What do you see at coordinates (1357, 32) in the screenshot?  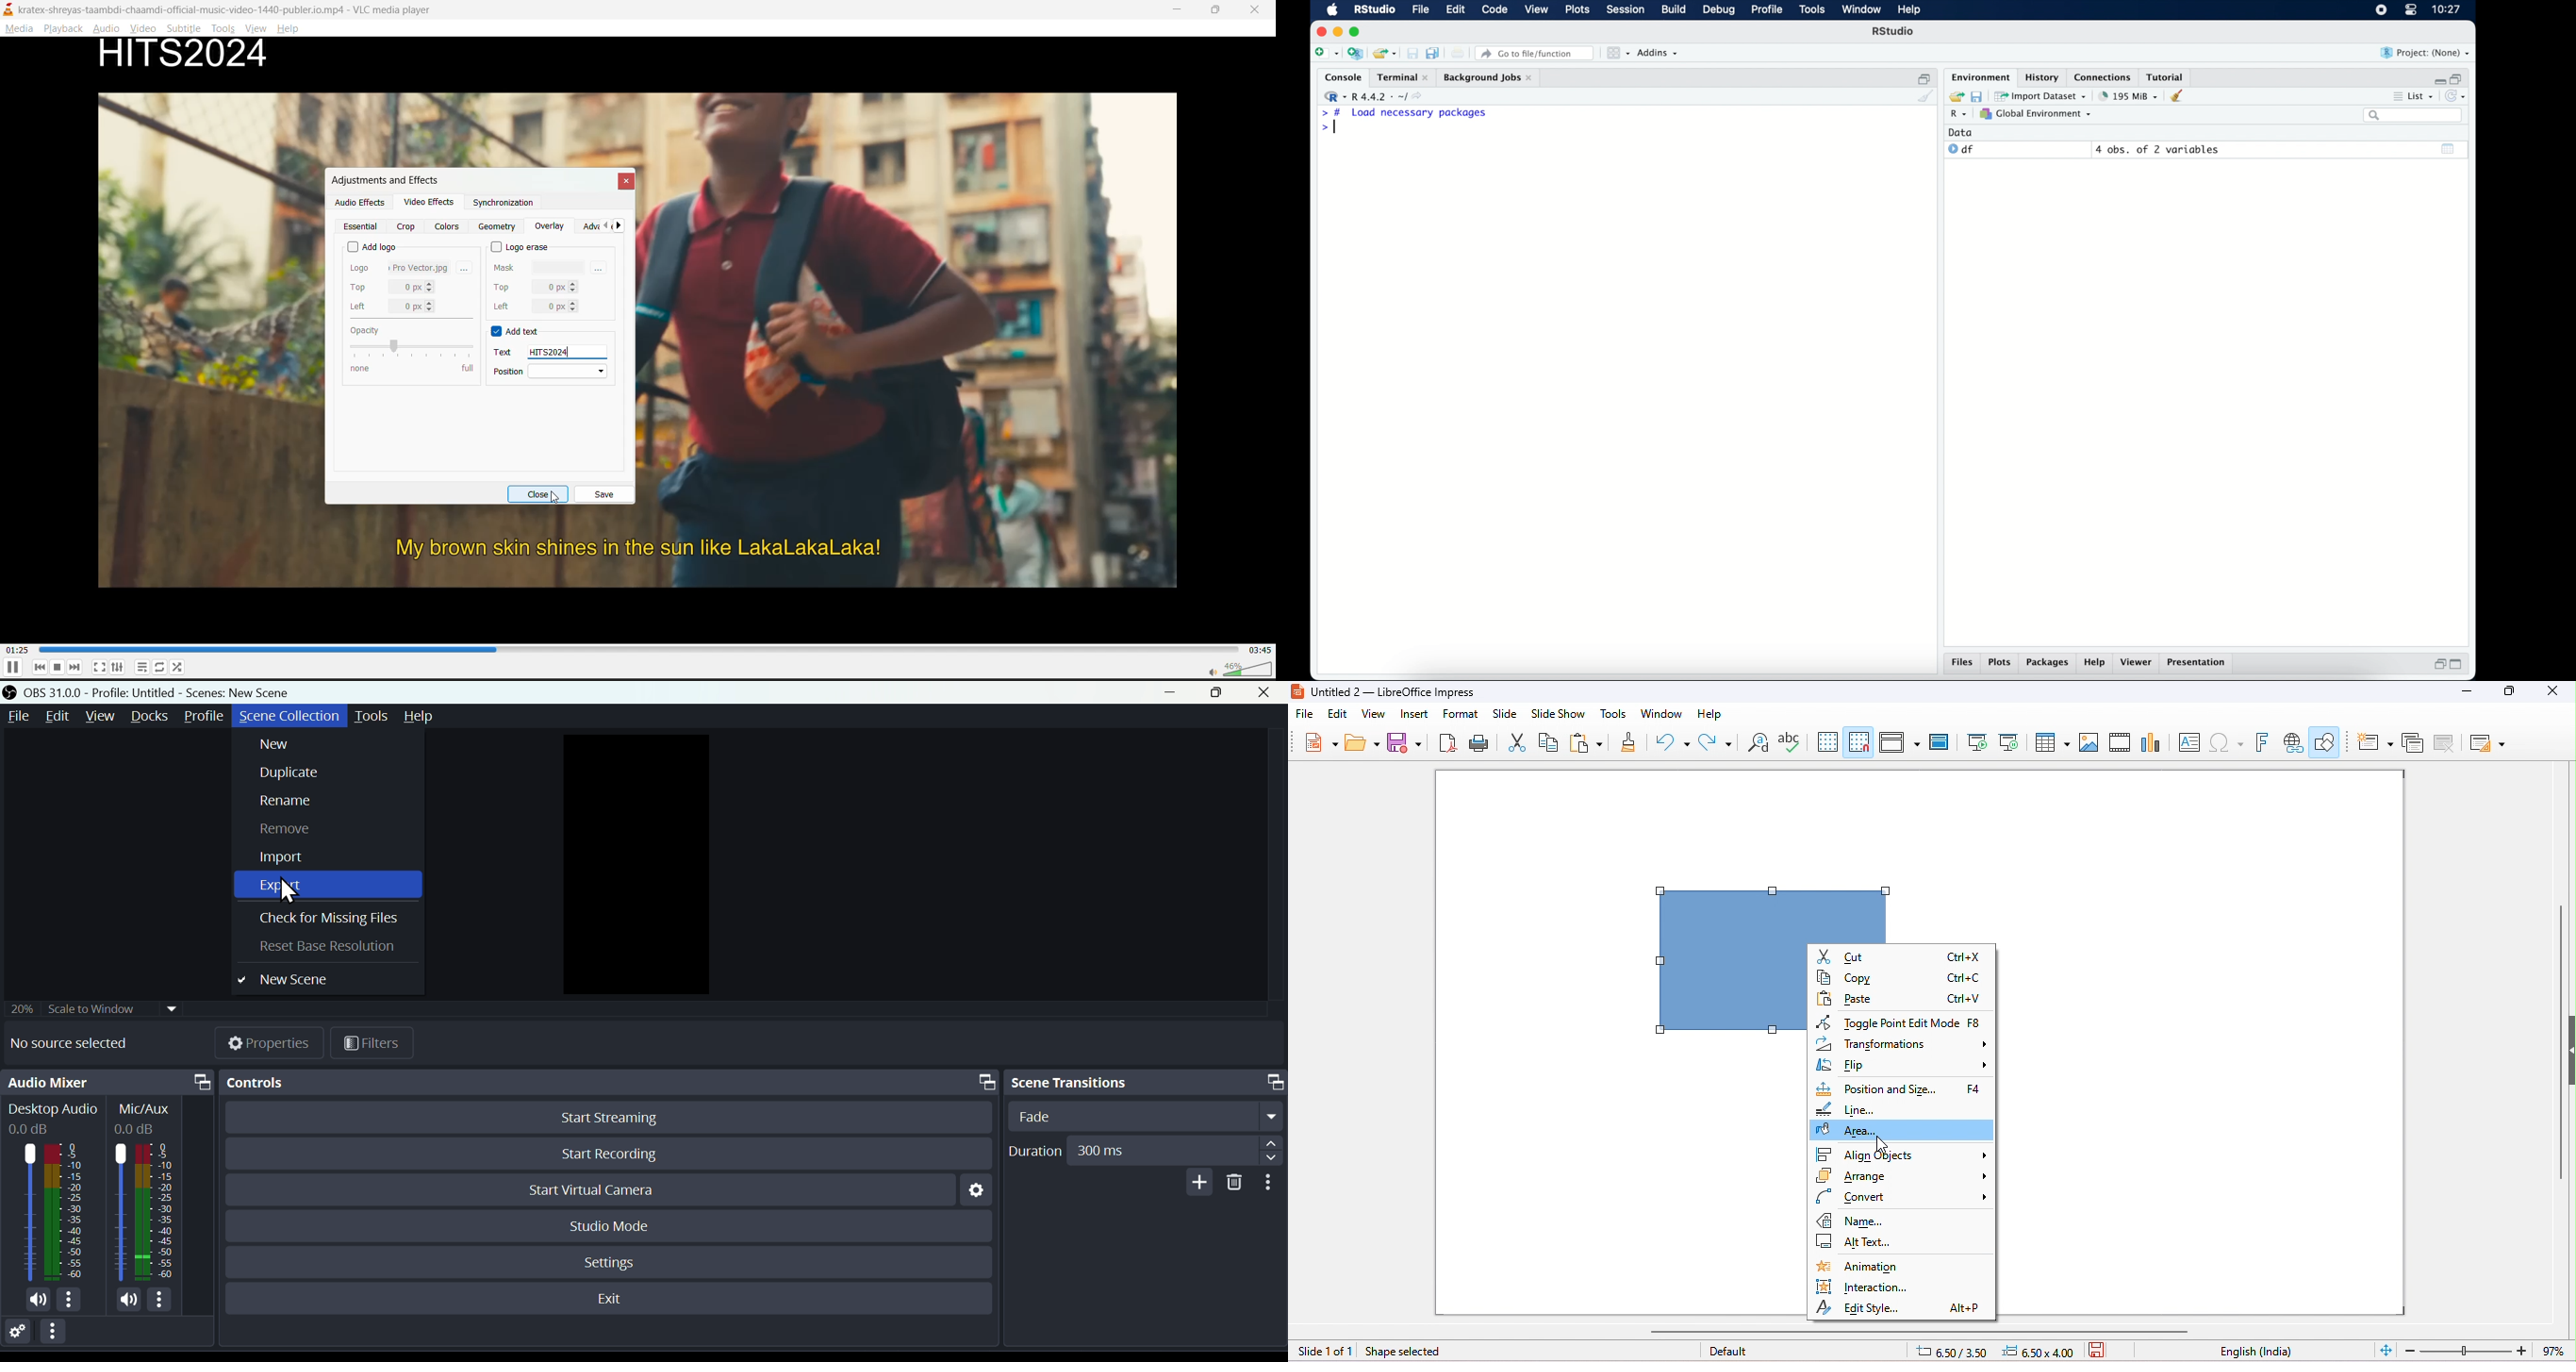 I see `maximize` at bounding box center [1357, 32].